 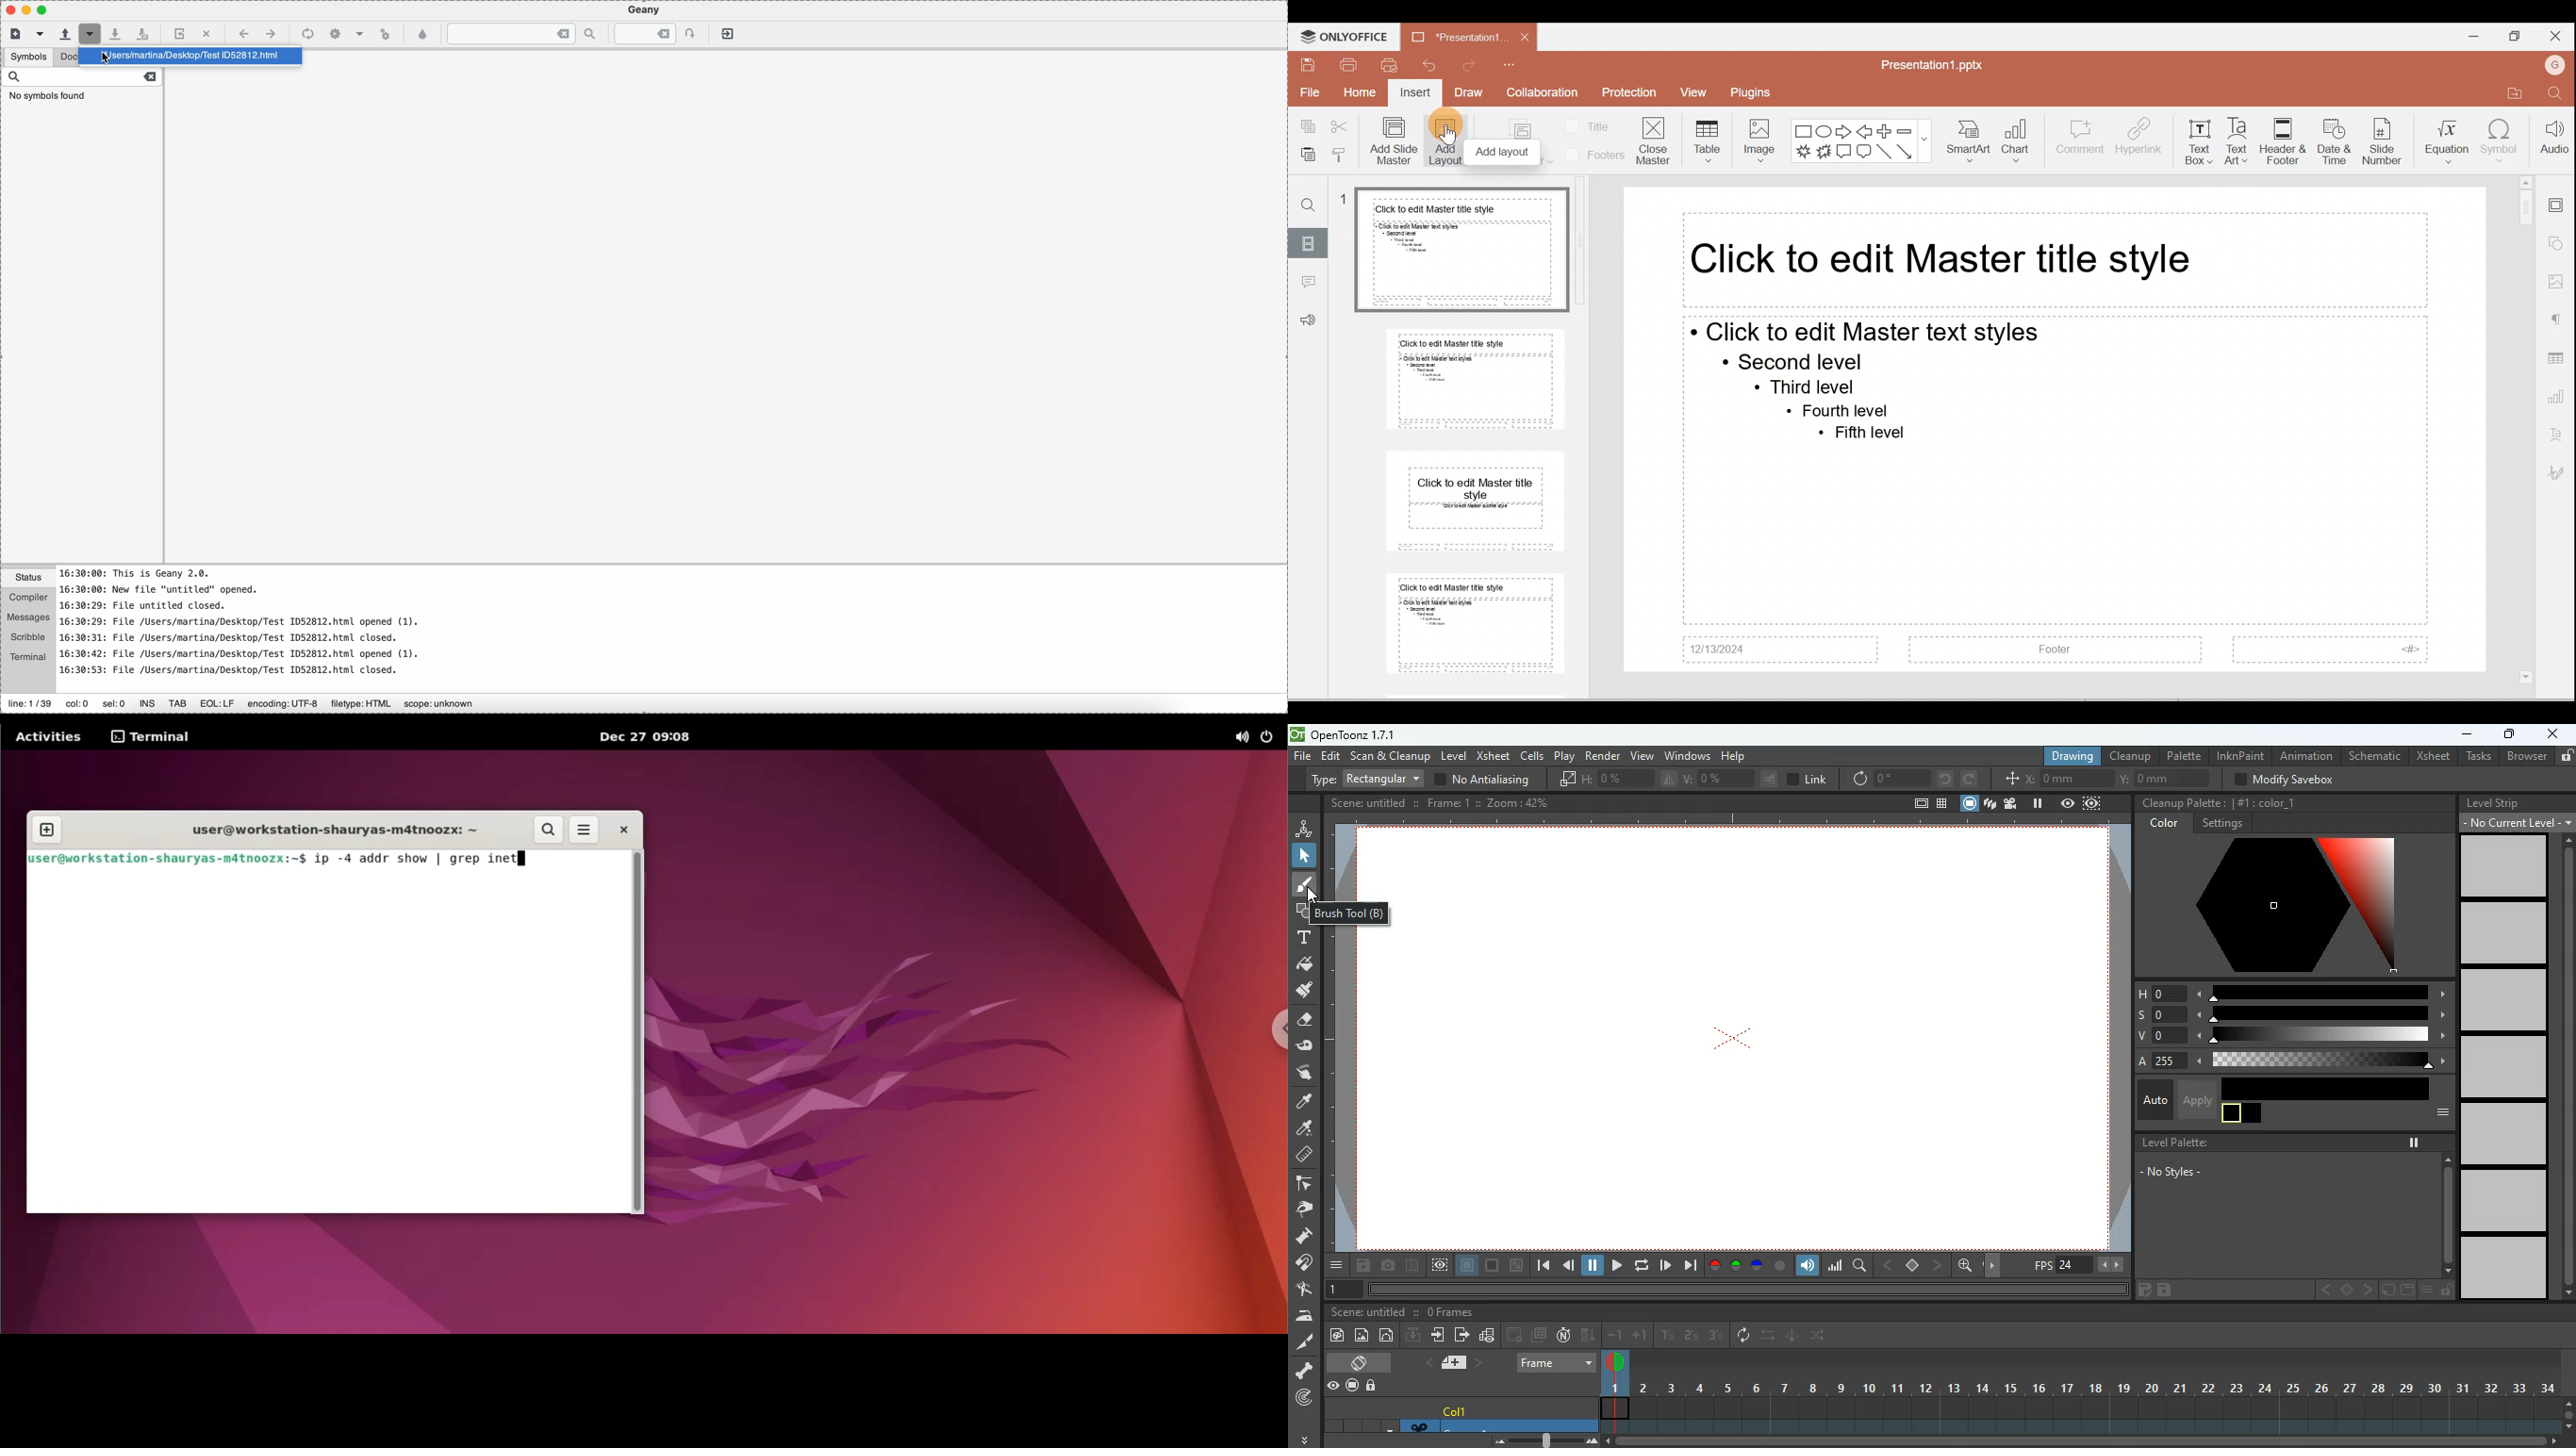 What do you see at coordinates (1458, 1362) in the screenshot?
I see `document` at bounding box center [1458, 1362].